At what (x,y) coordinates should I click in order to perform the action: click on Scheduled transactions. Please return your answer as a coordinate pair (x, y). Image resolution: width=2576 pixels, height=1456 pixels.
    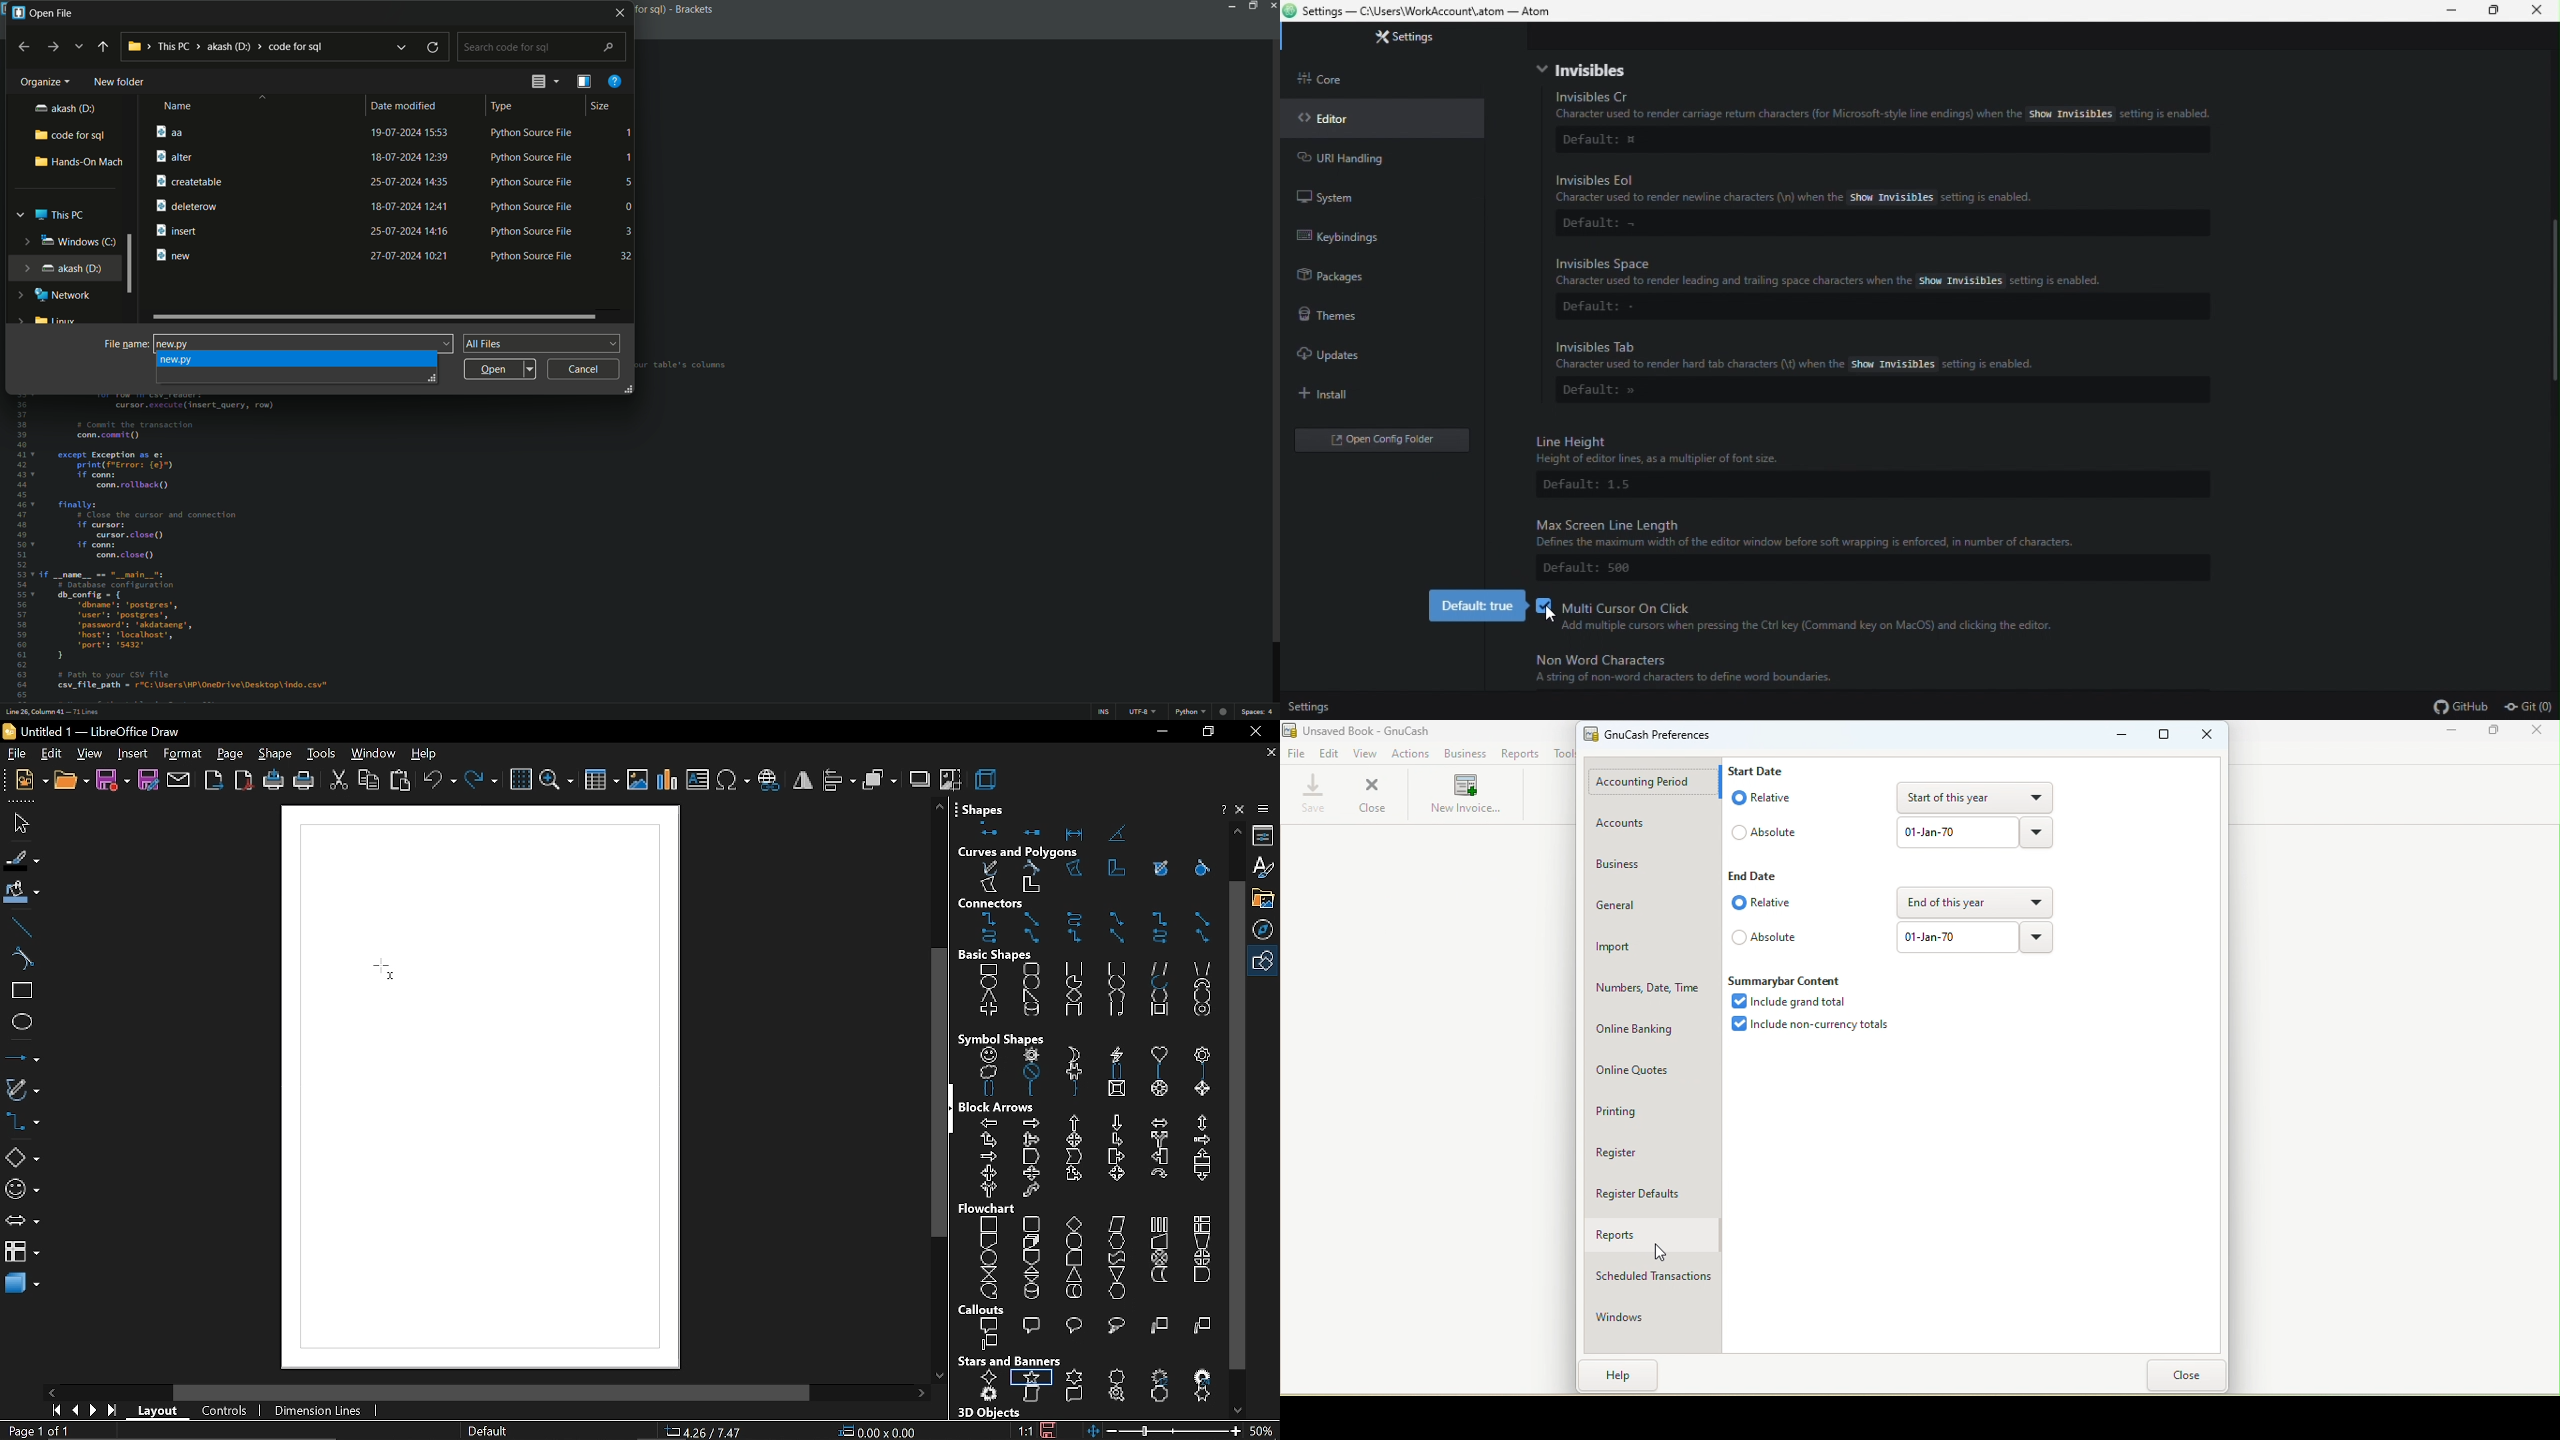
    Looking at the image, I should click on (1651, 1278).